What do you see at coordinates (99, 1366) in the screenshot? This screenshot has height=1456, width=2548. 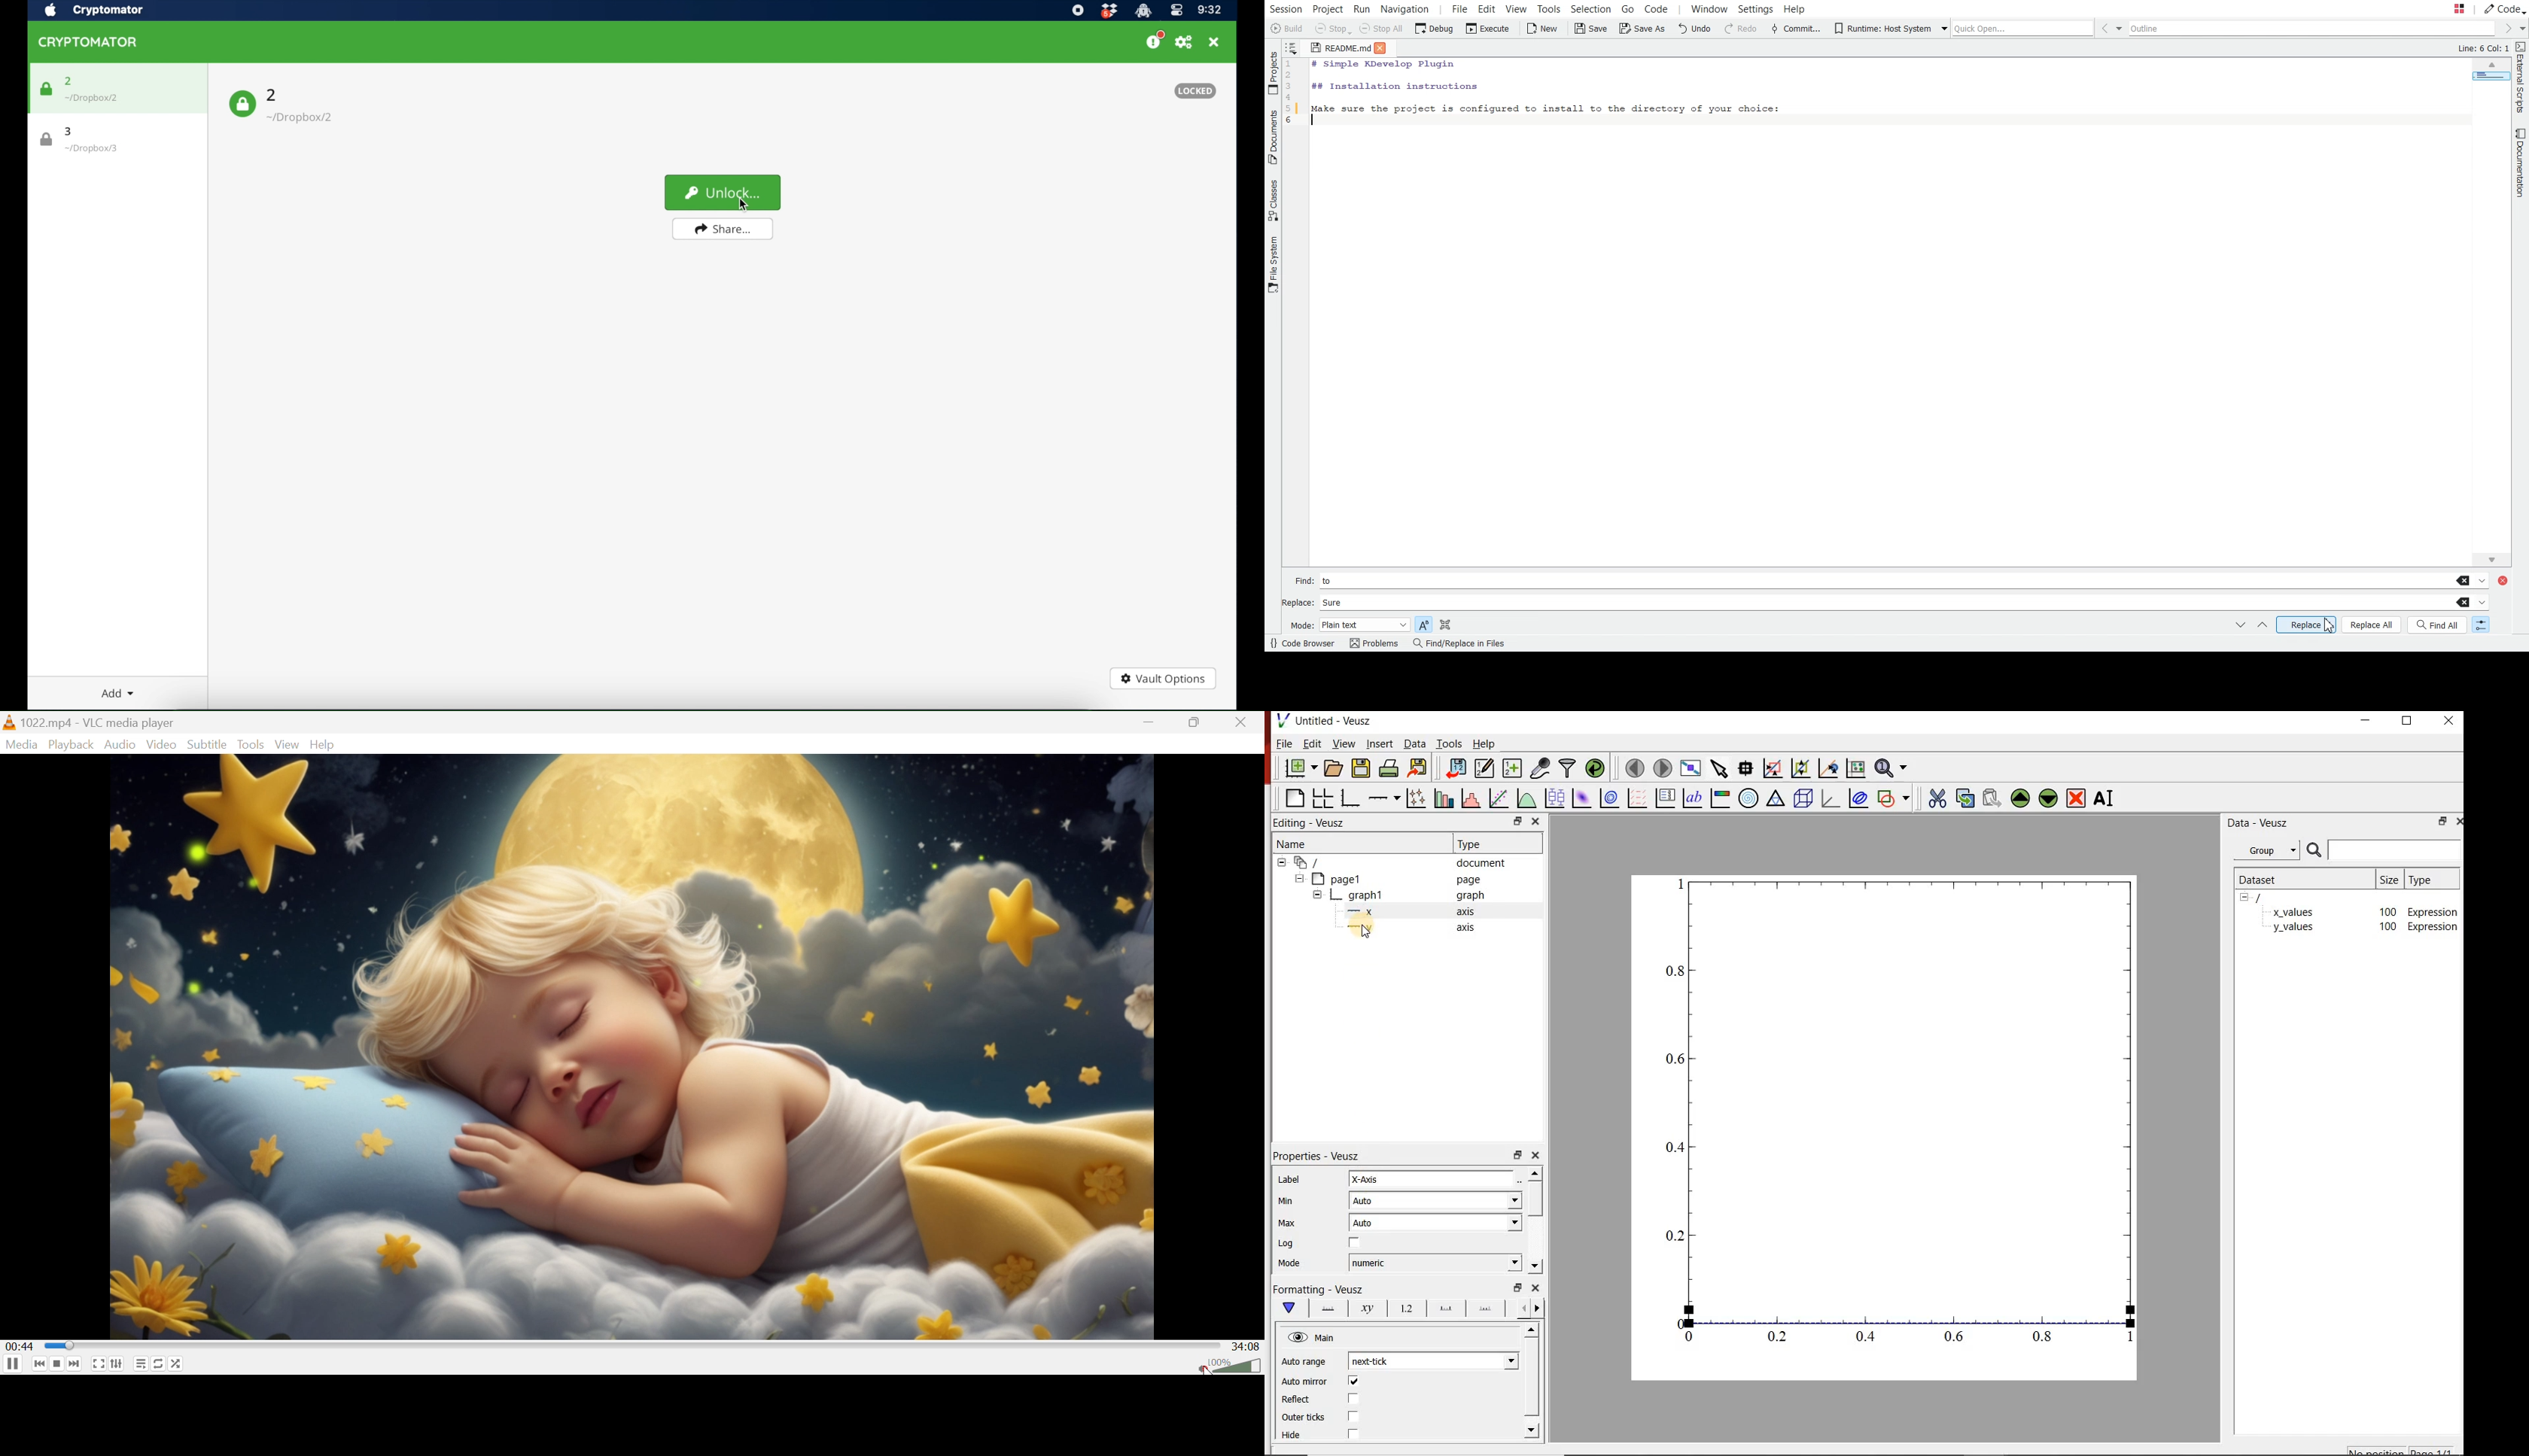 I see `Toggle the video in full screen` at bounding box center [99, 1366].